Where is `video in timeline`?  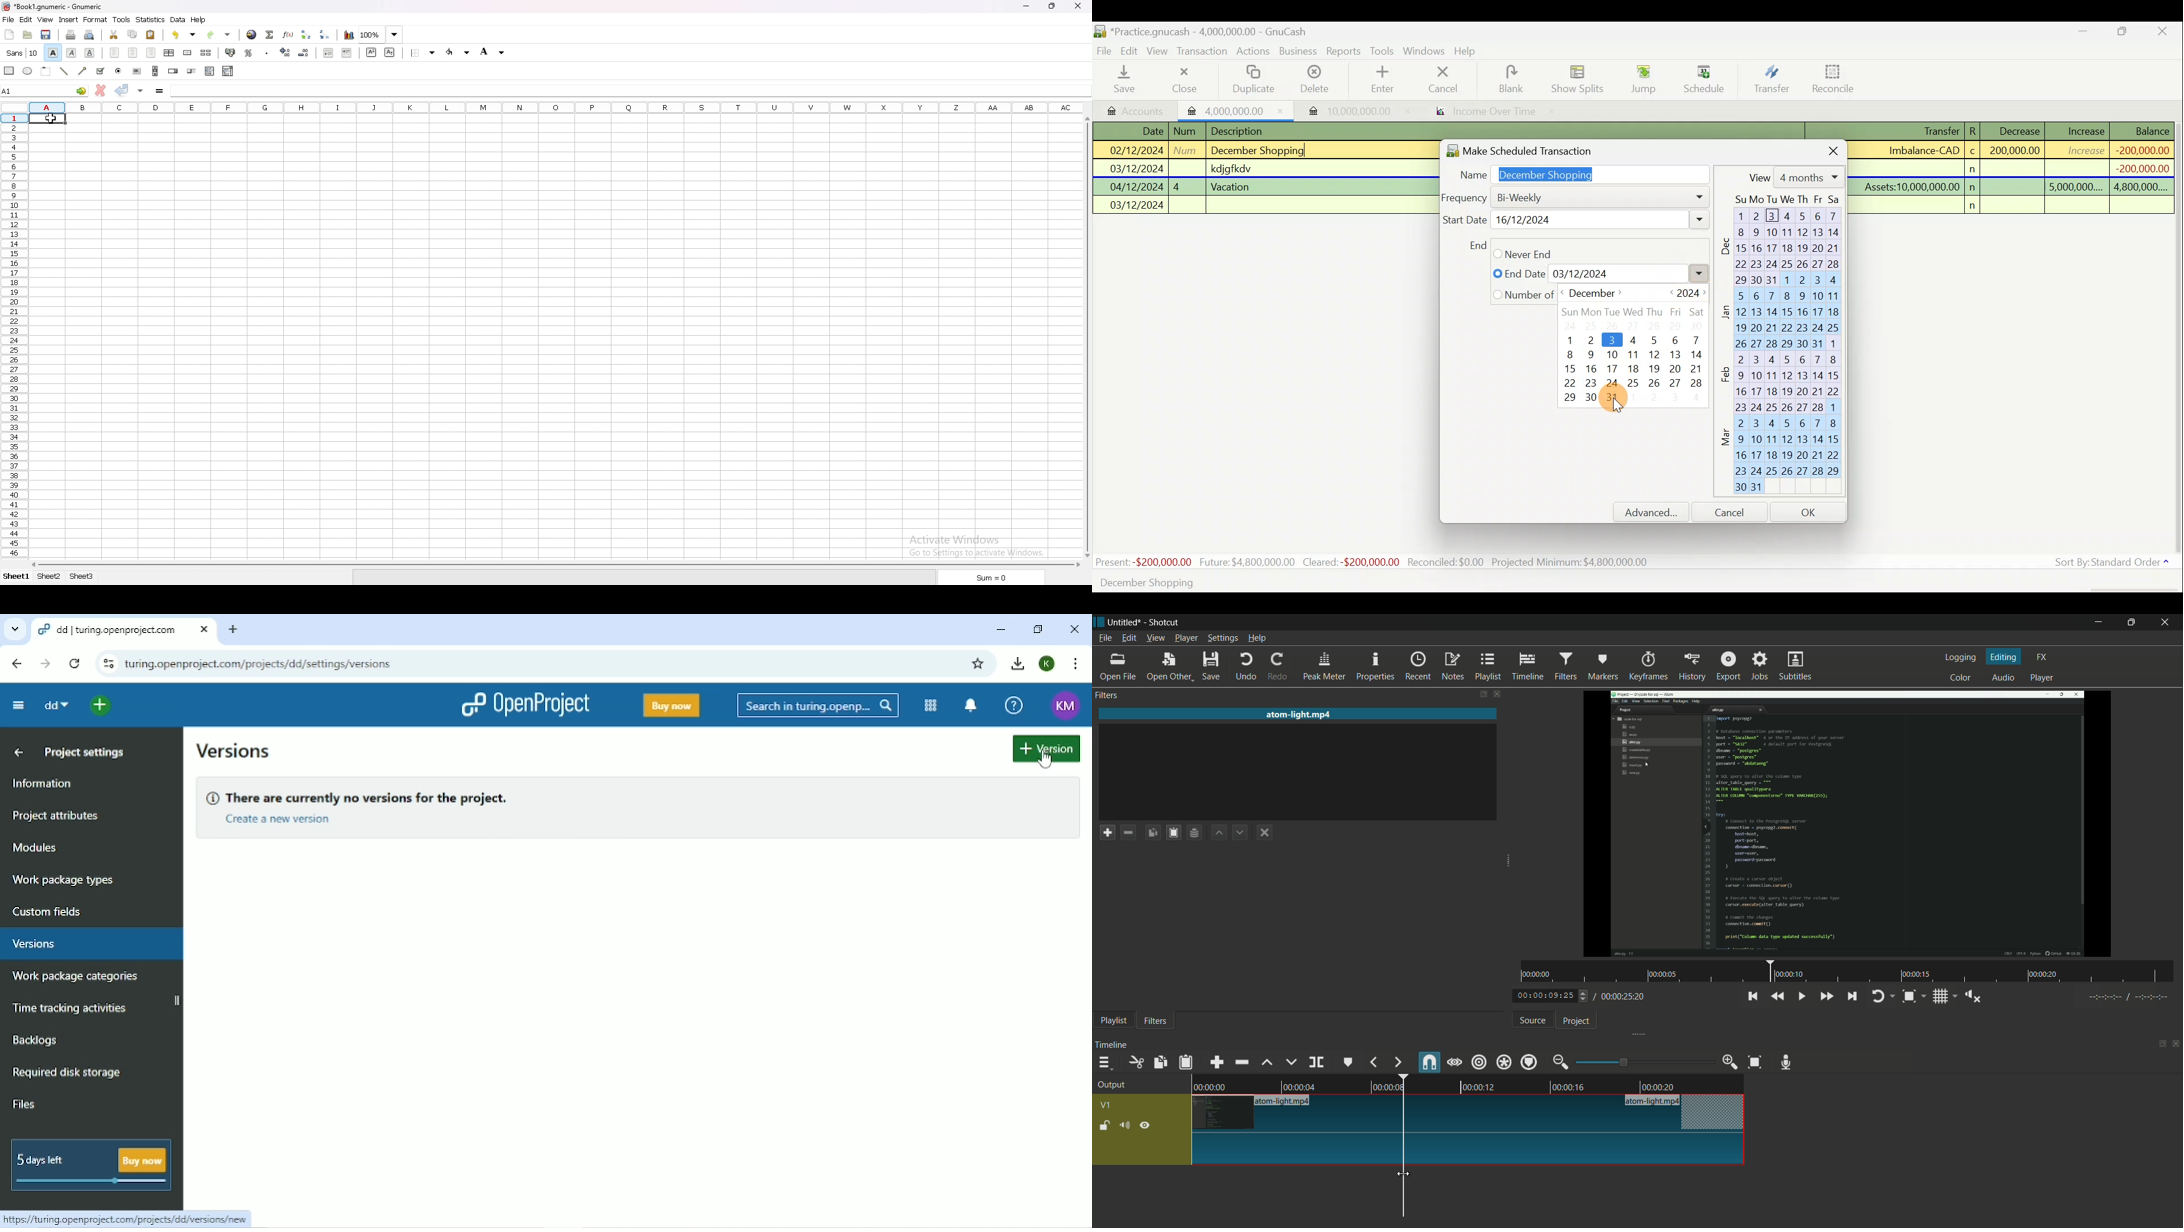 video in timeline is located at coordinates (1470, 1082).